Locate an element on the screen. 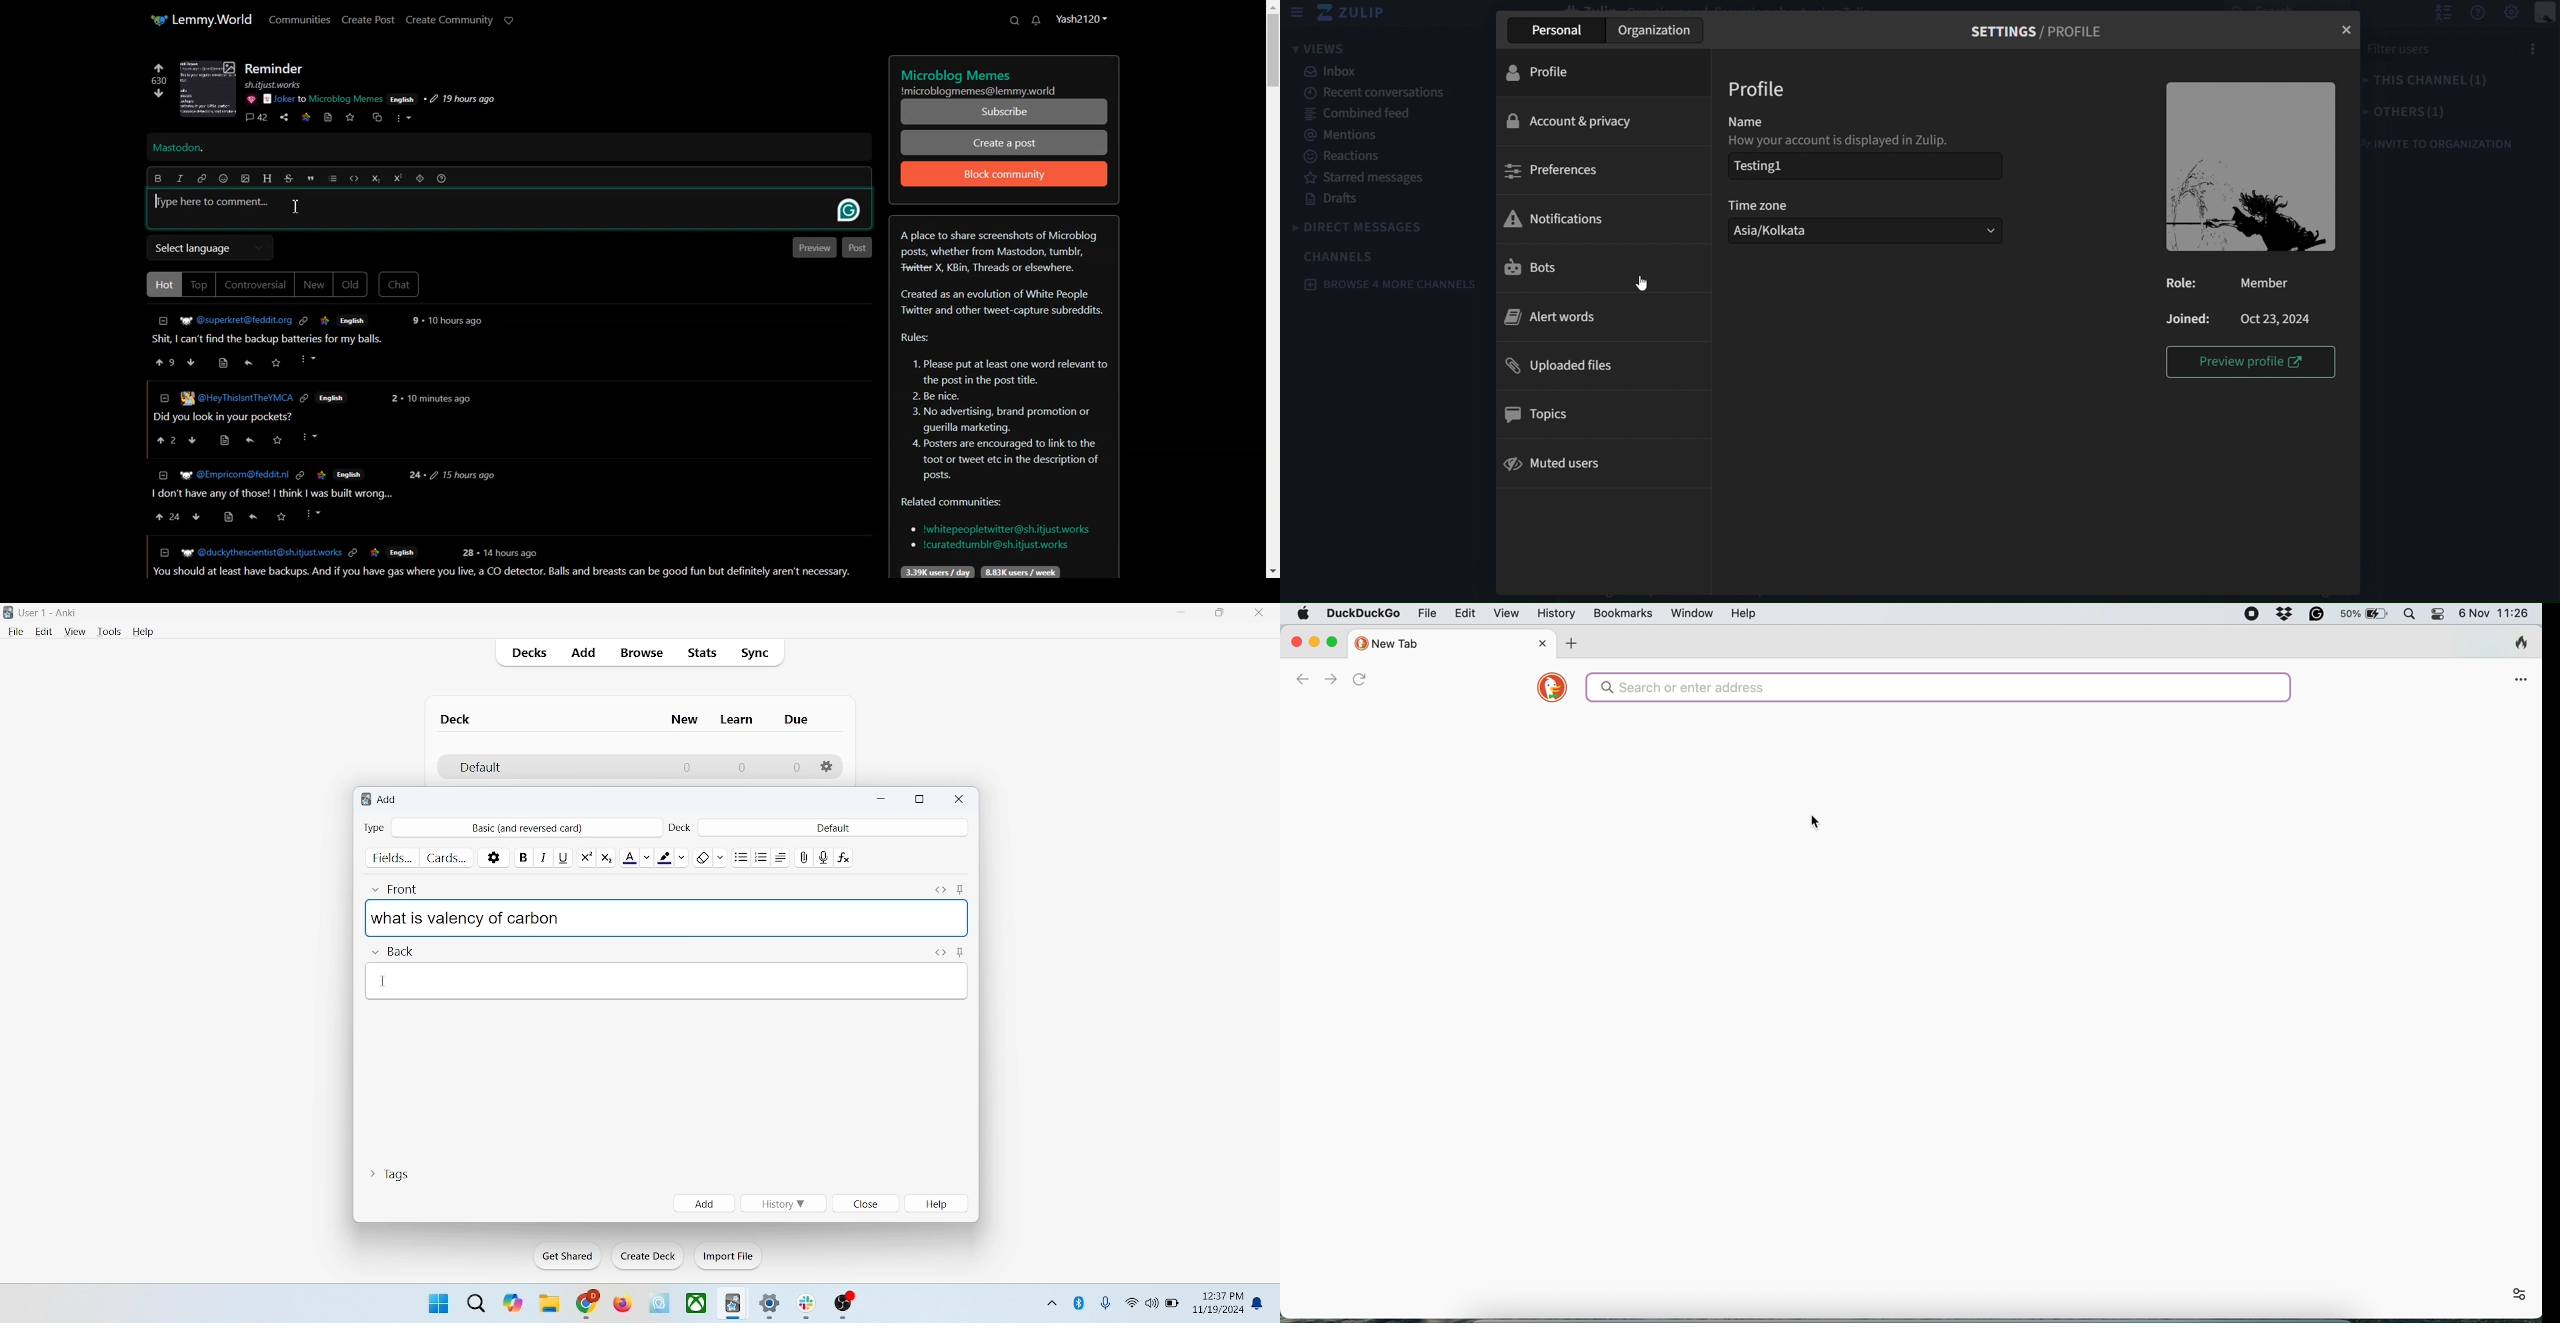  cursor is located at coordinates (383, 983).